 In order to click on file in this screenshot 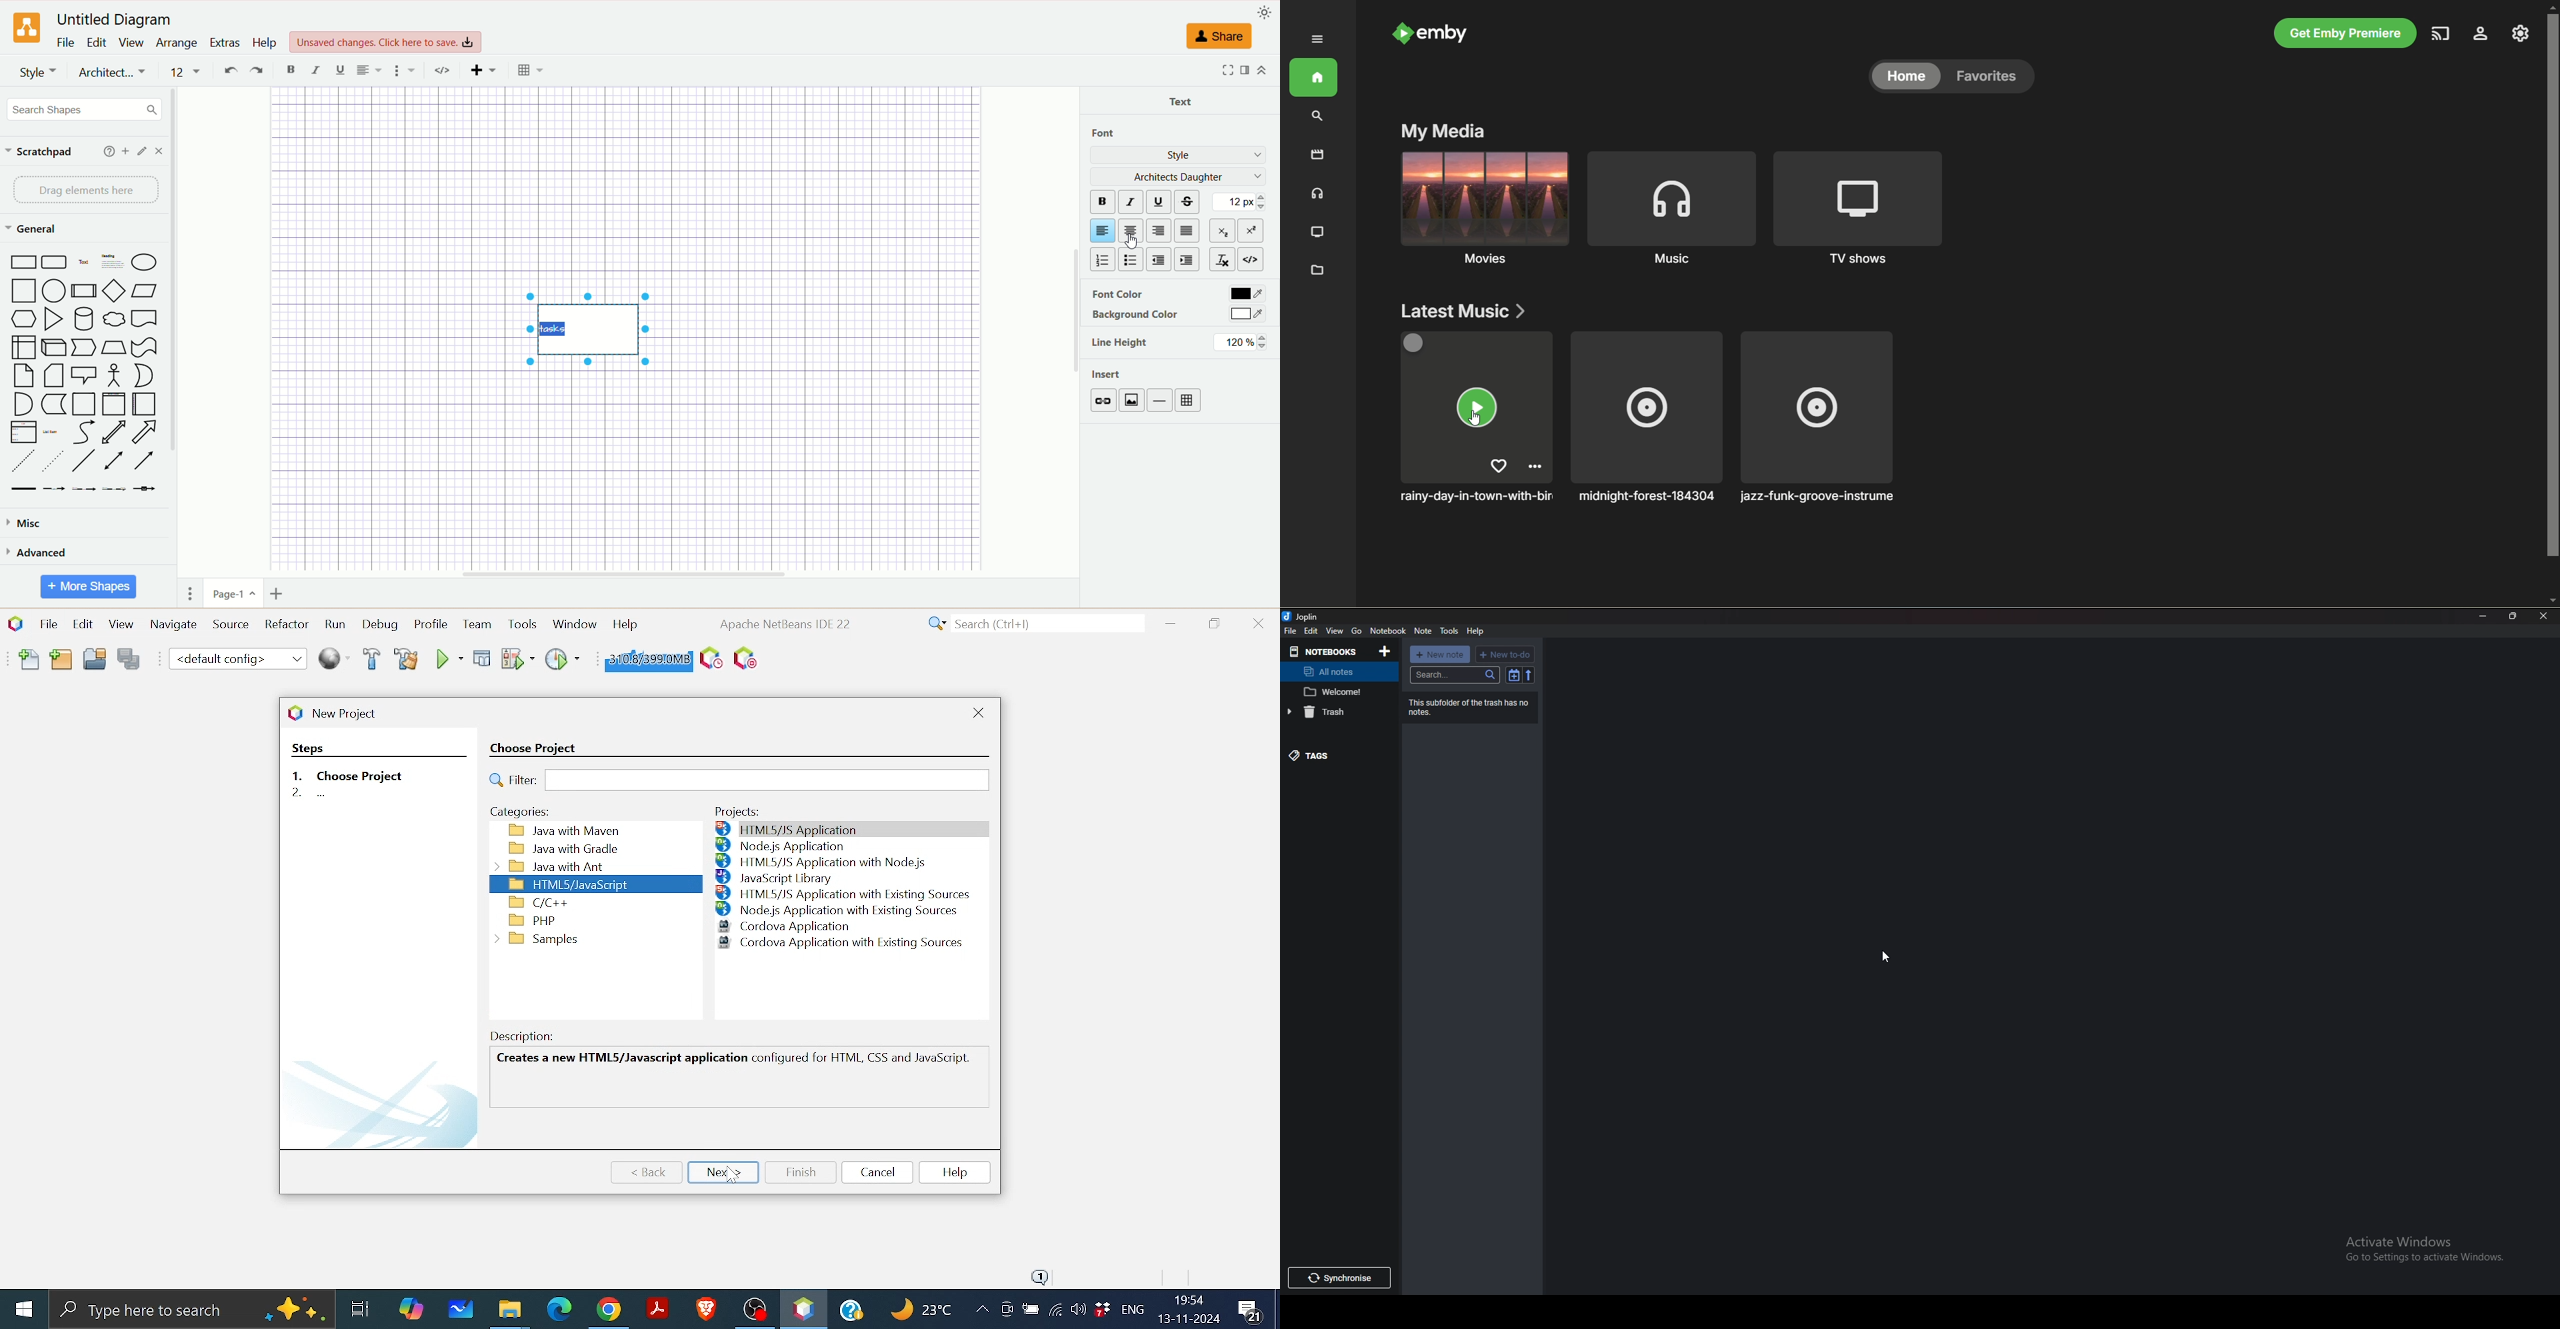, I will do `click(67, 42)`.